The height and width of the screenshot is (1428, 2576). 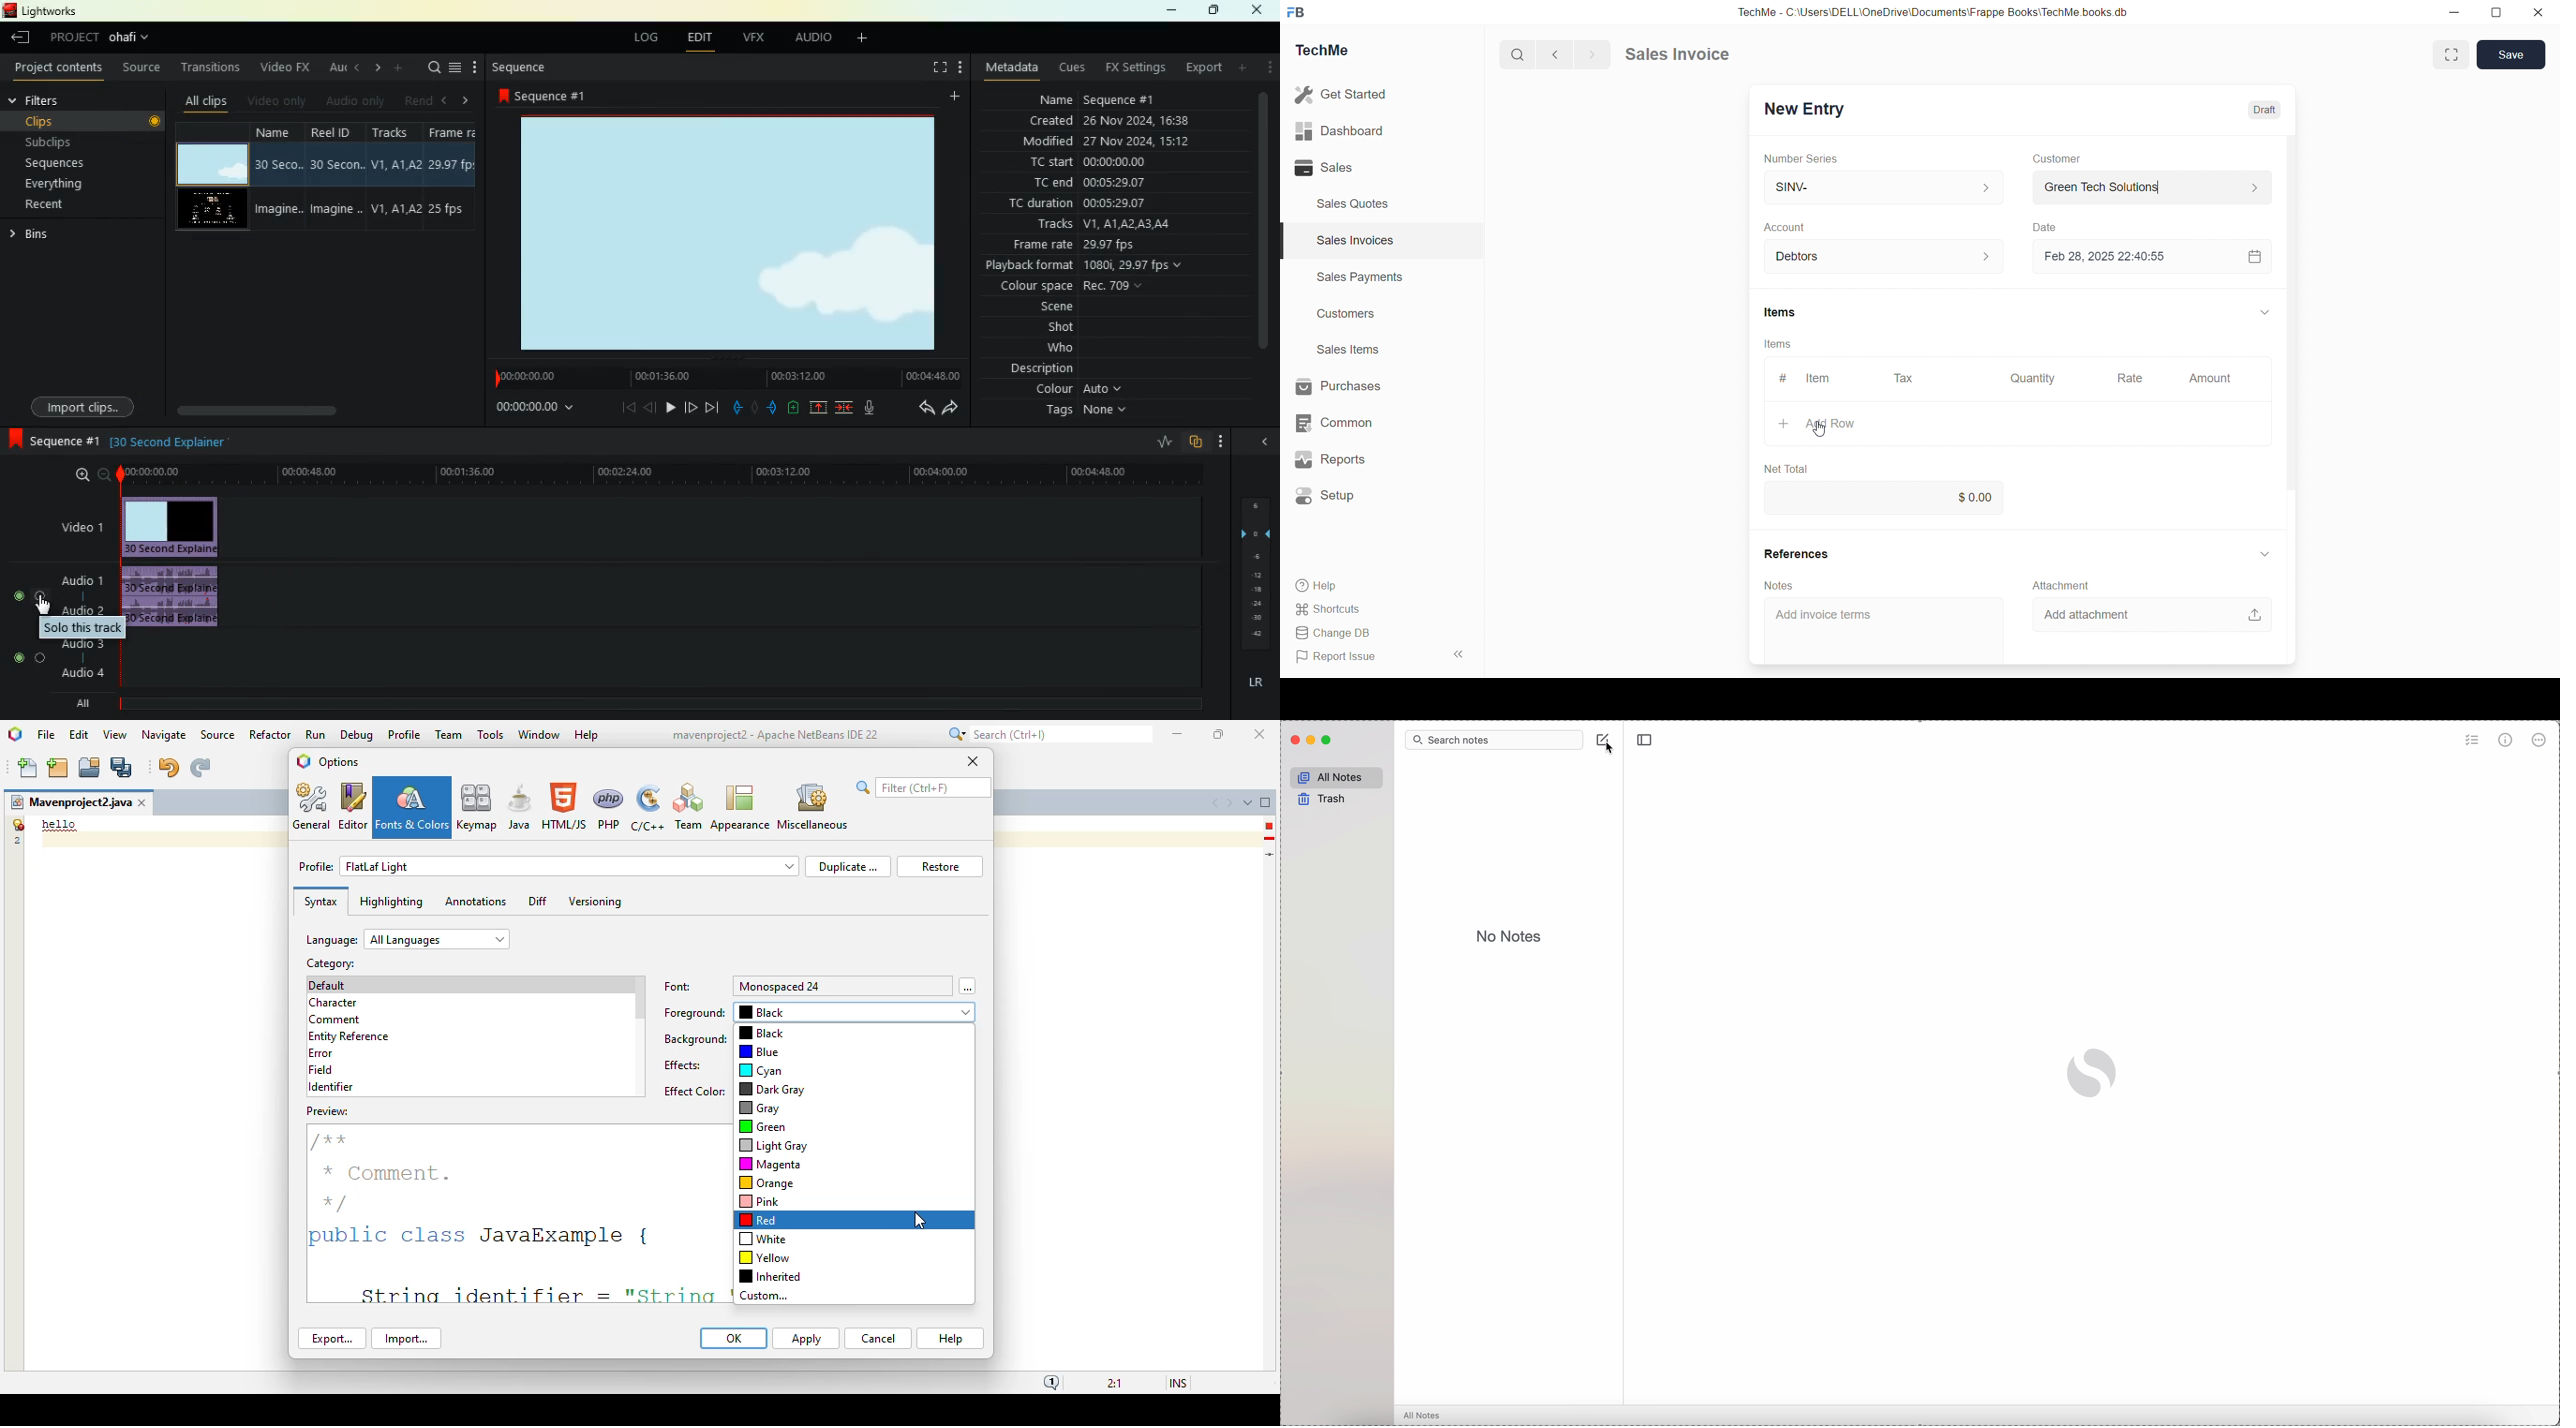 What do you see at coordinates (753, 408) in the screenshot?
I see `hold` at bounding box center [753, 408].